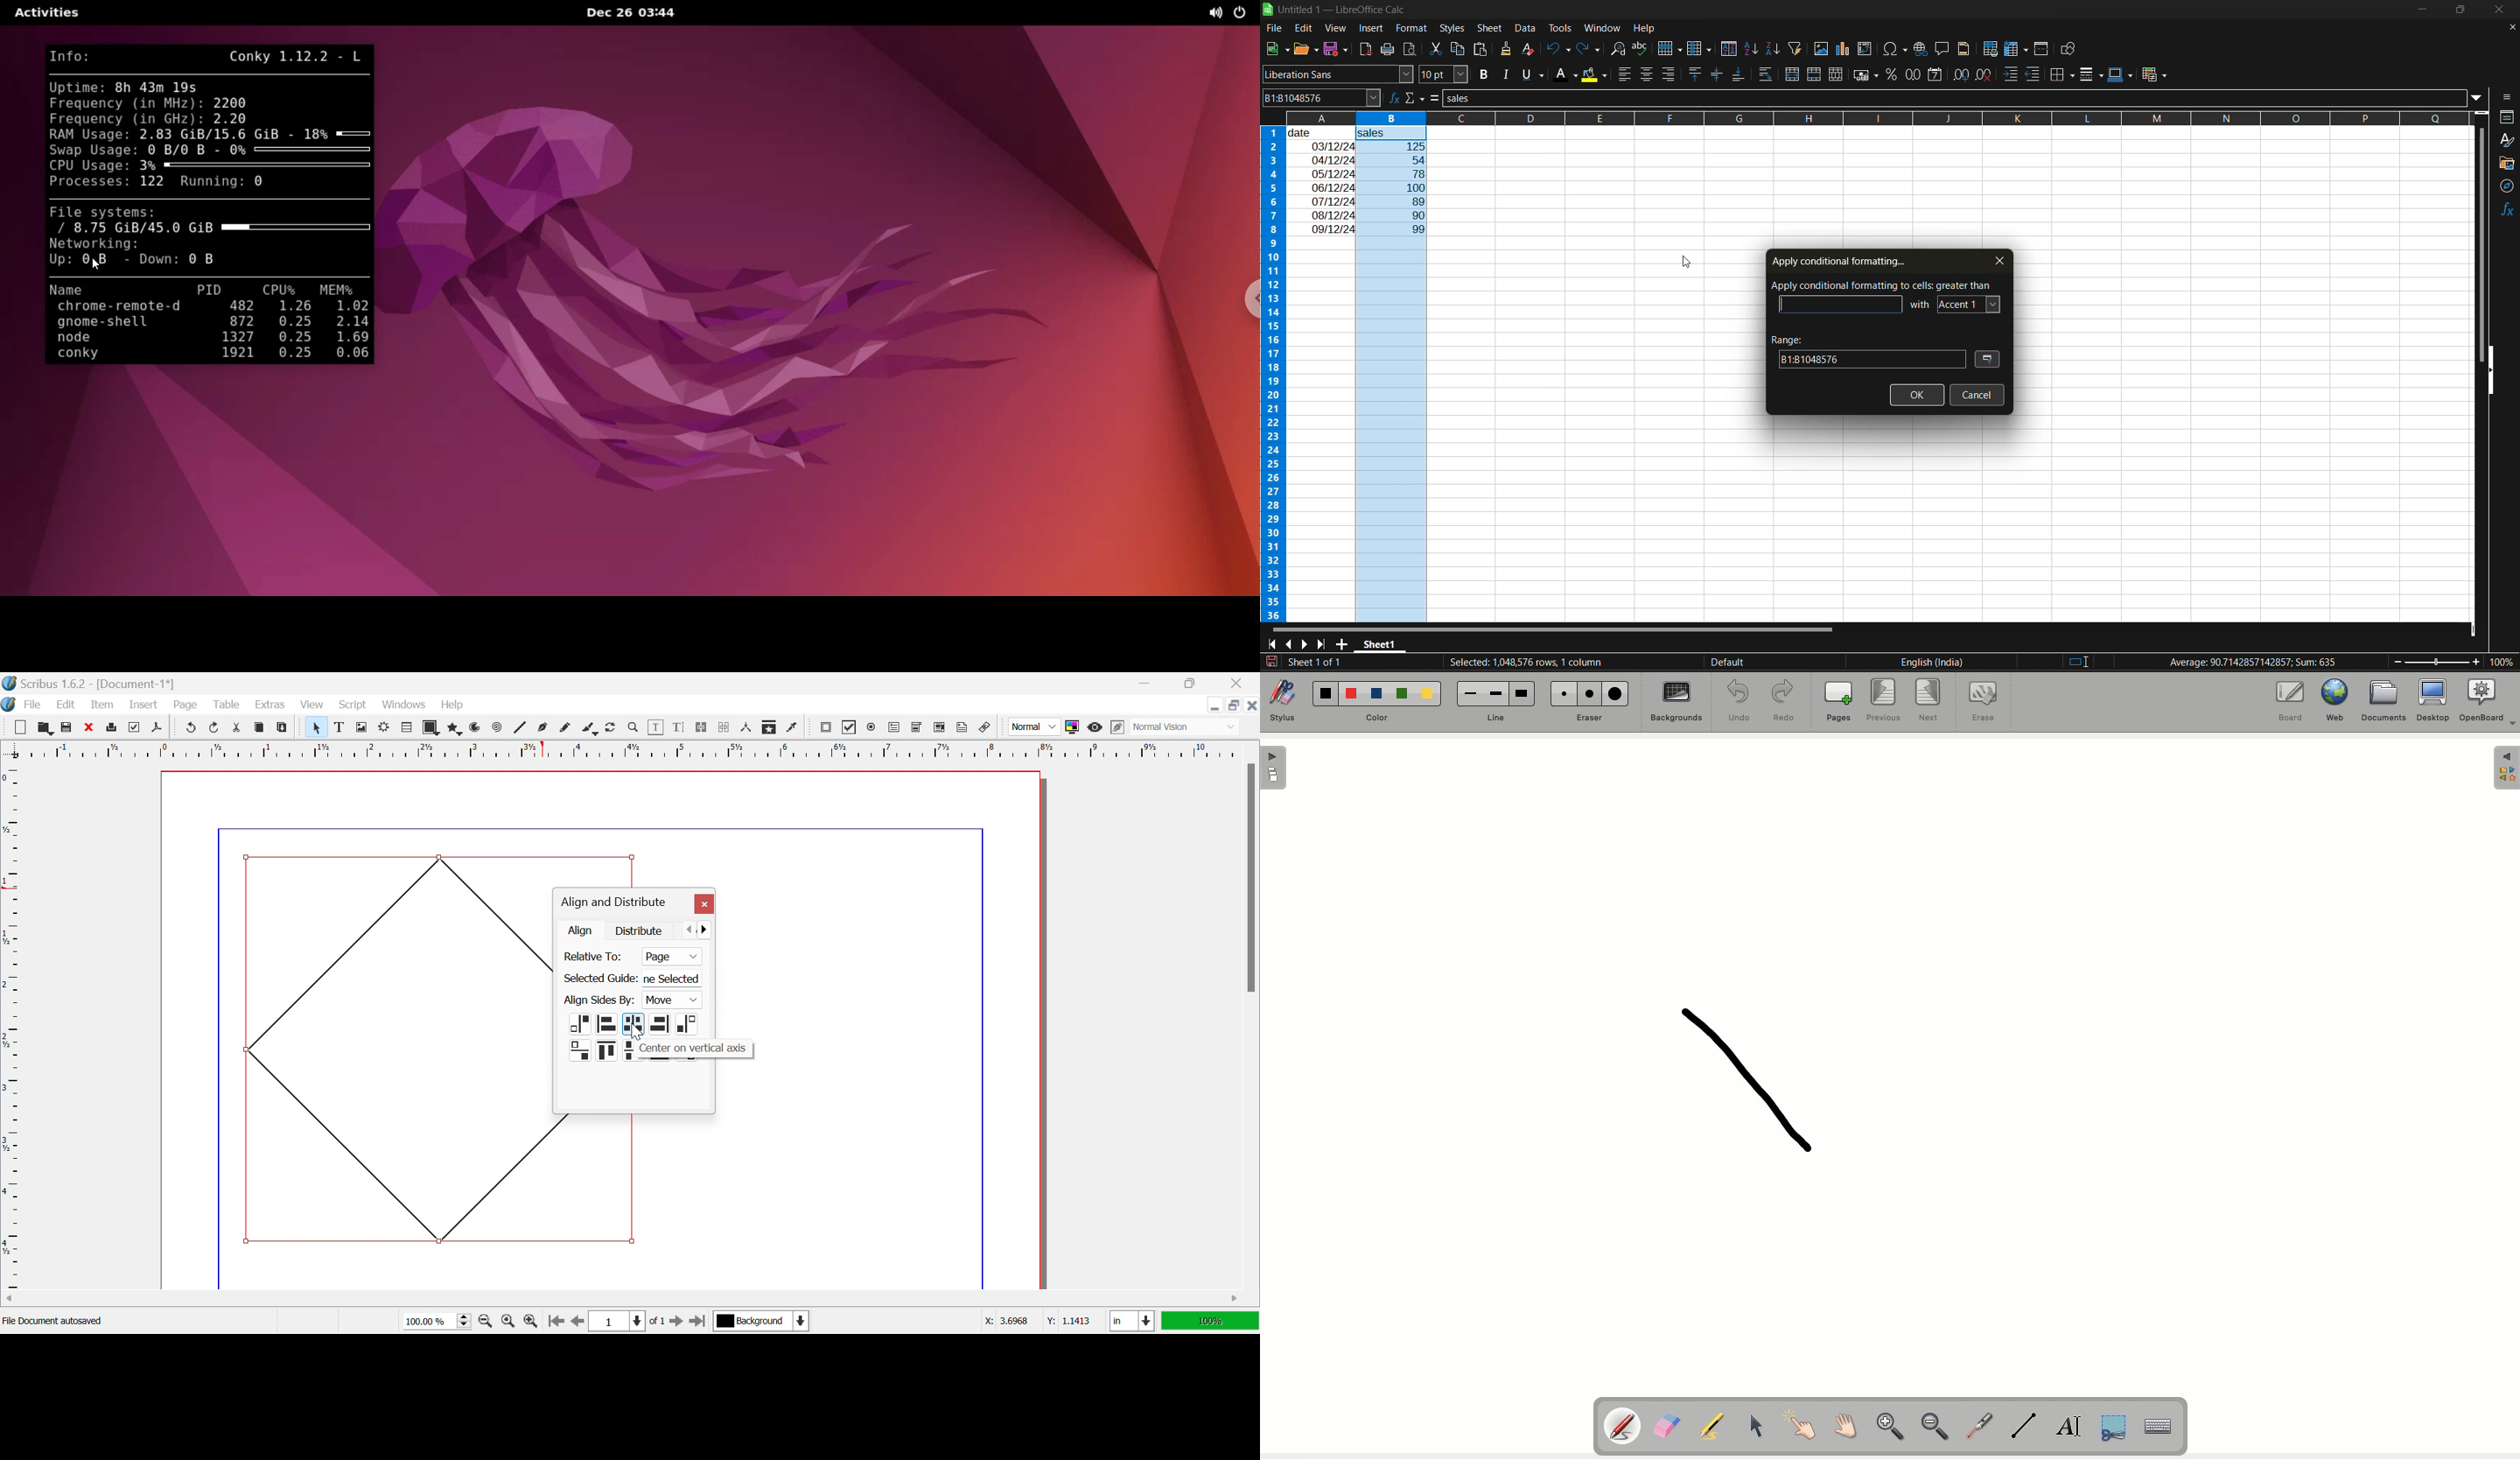 This screenshot has height=1484, width=2520. Describe the element at coordinates (1642, 49) in the screenshot. I see `spelling` at that location.